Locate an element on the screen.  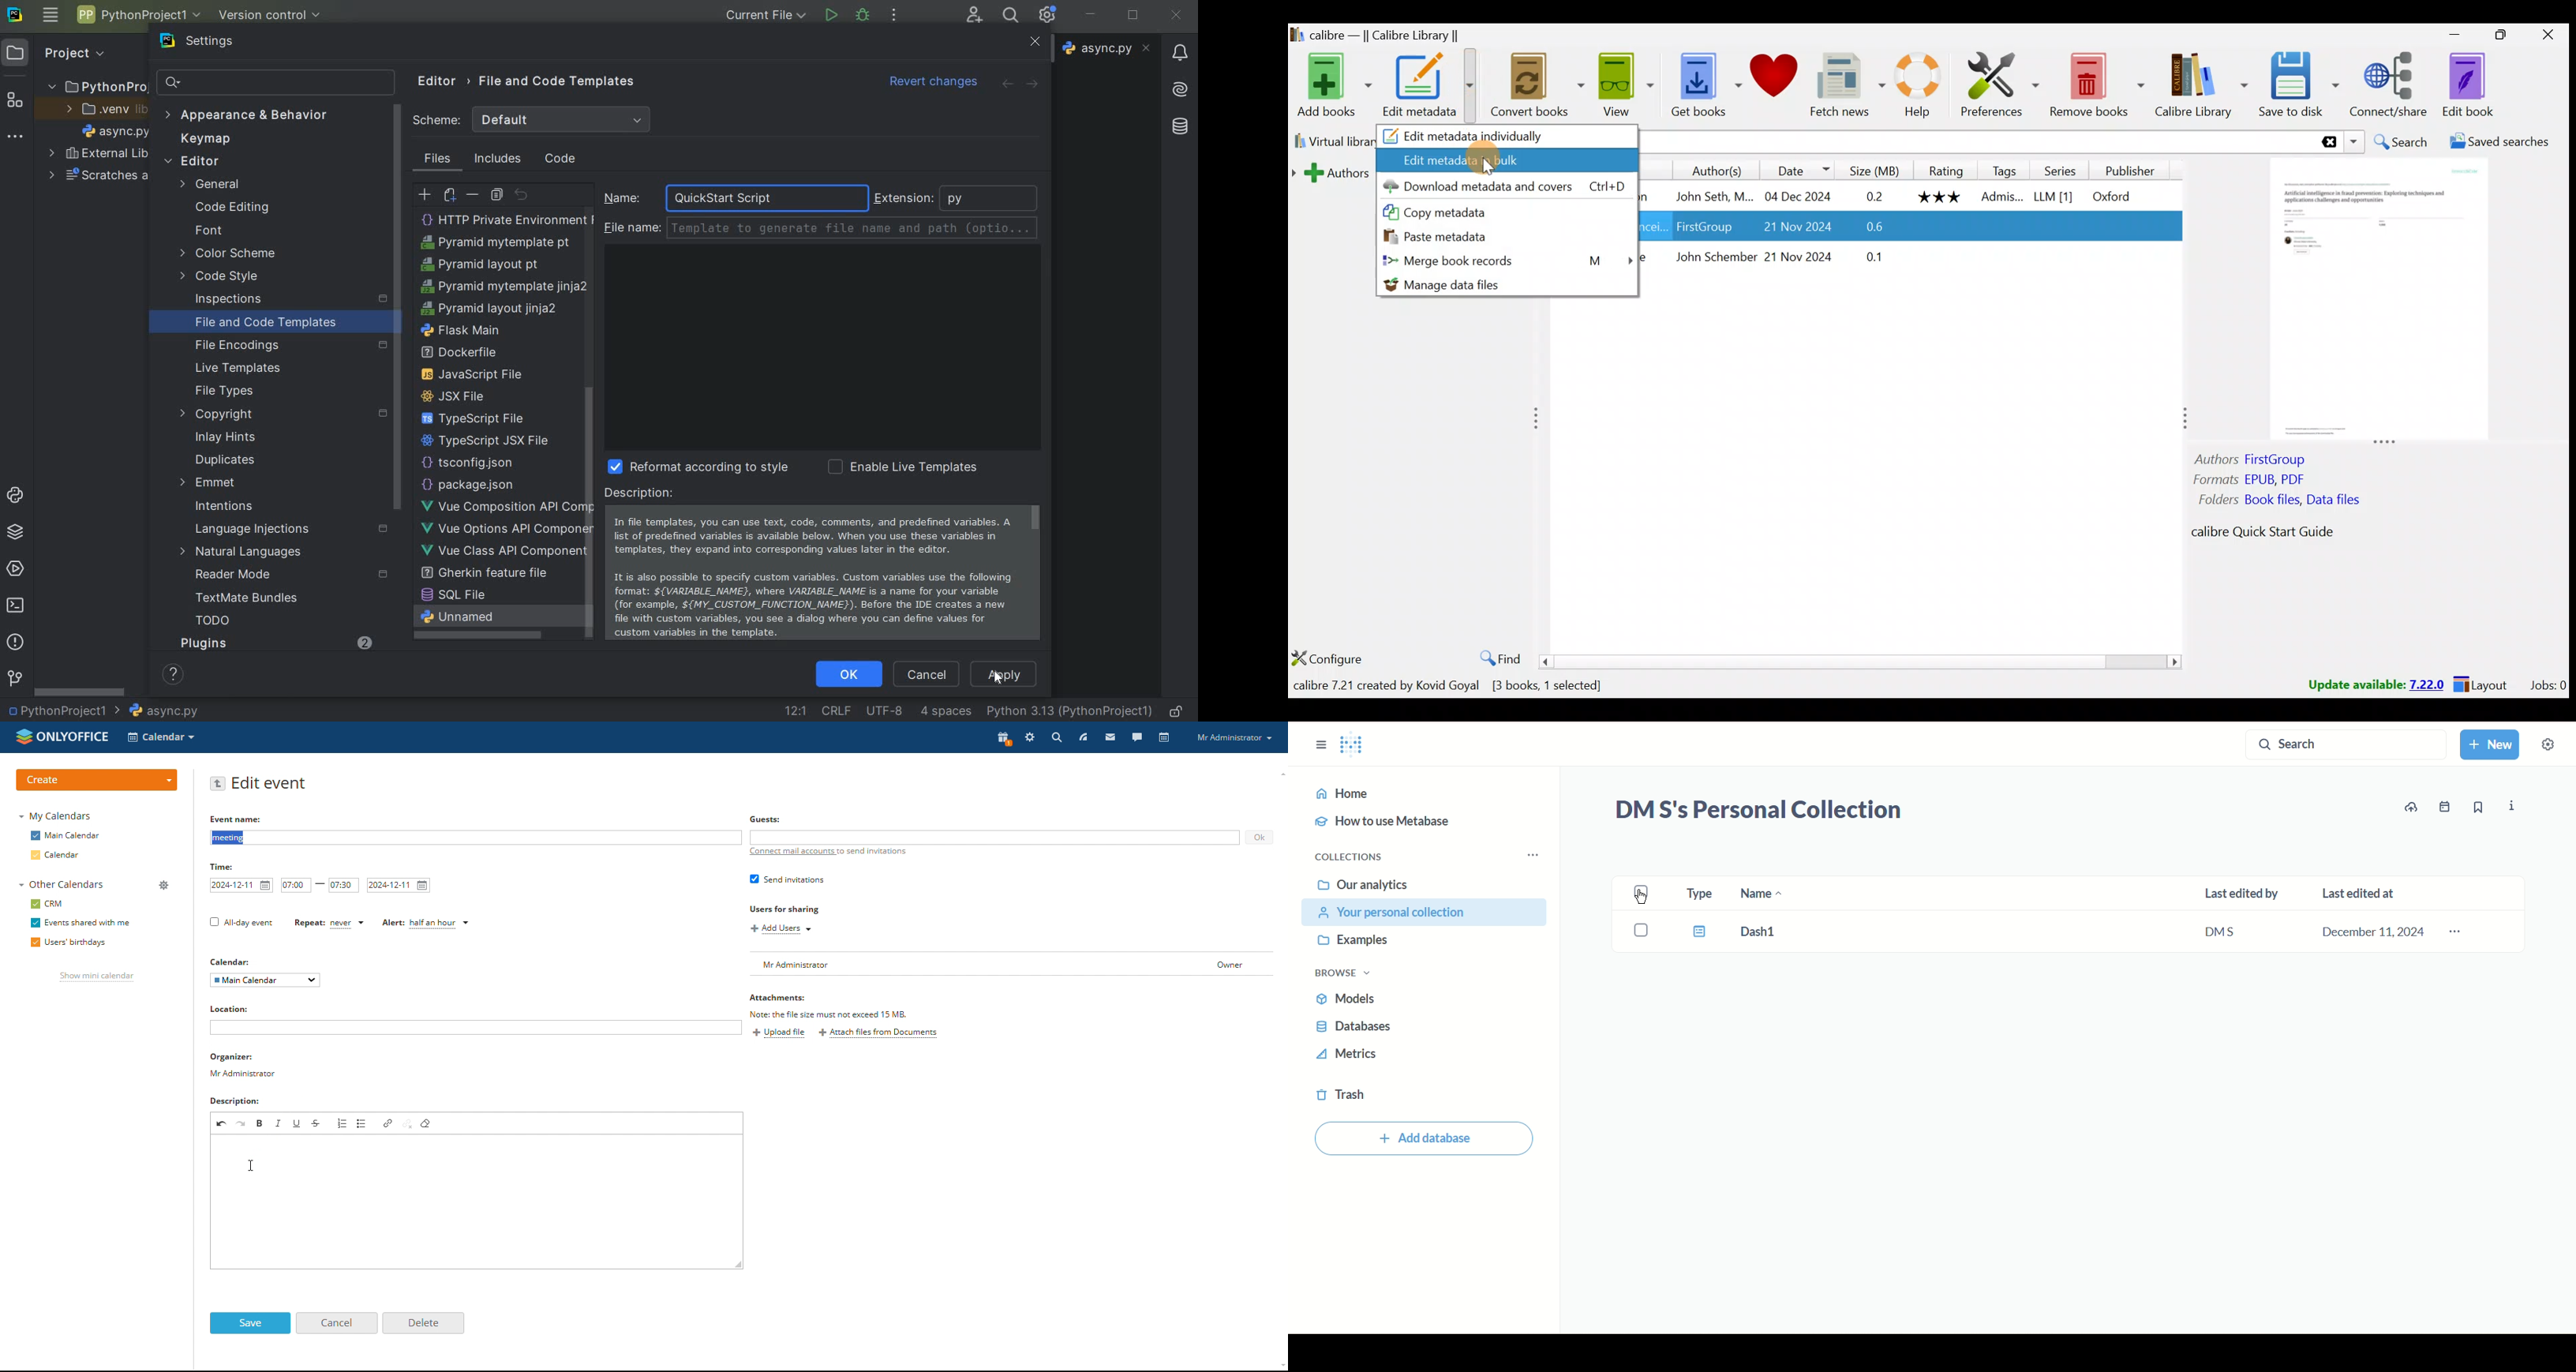
XML Properties File is located at coordinates (487, 437).